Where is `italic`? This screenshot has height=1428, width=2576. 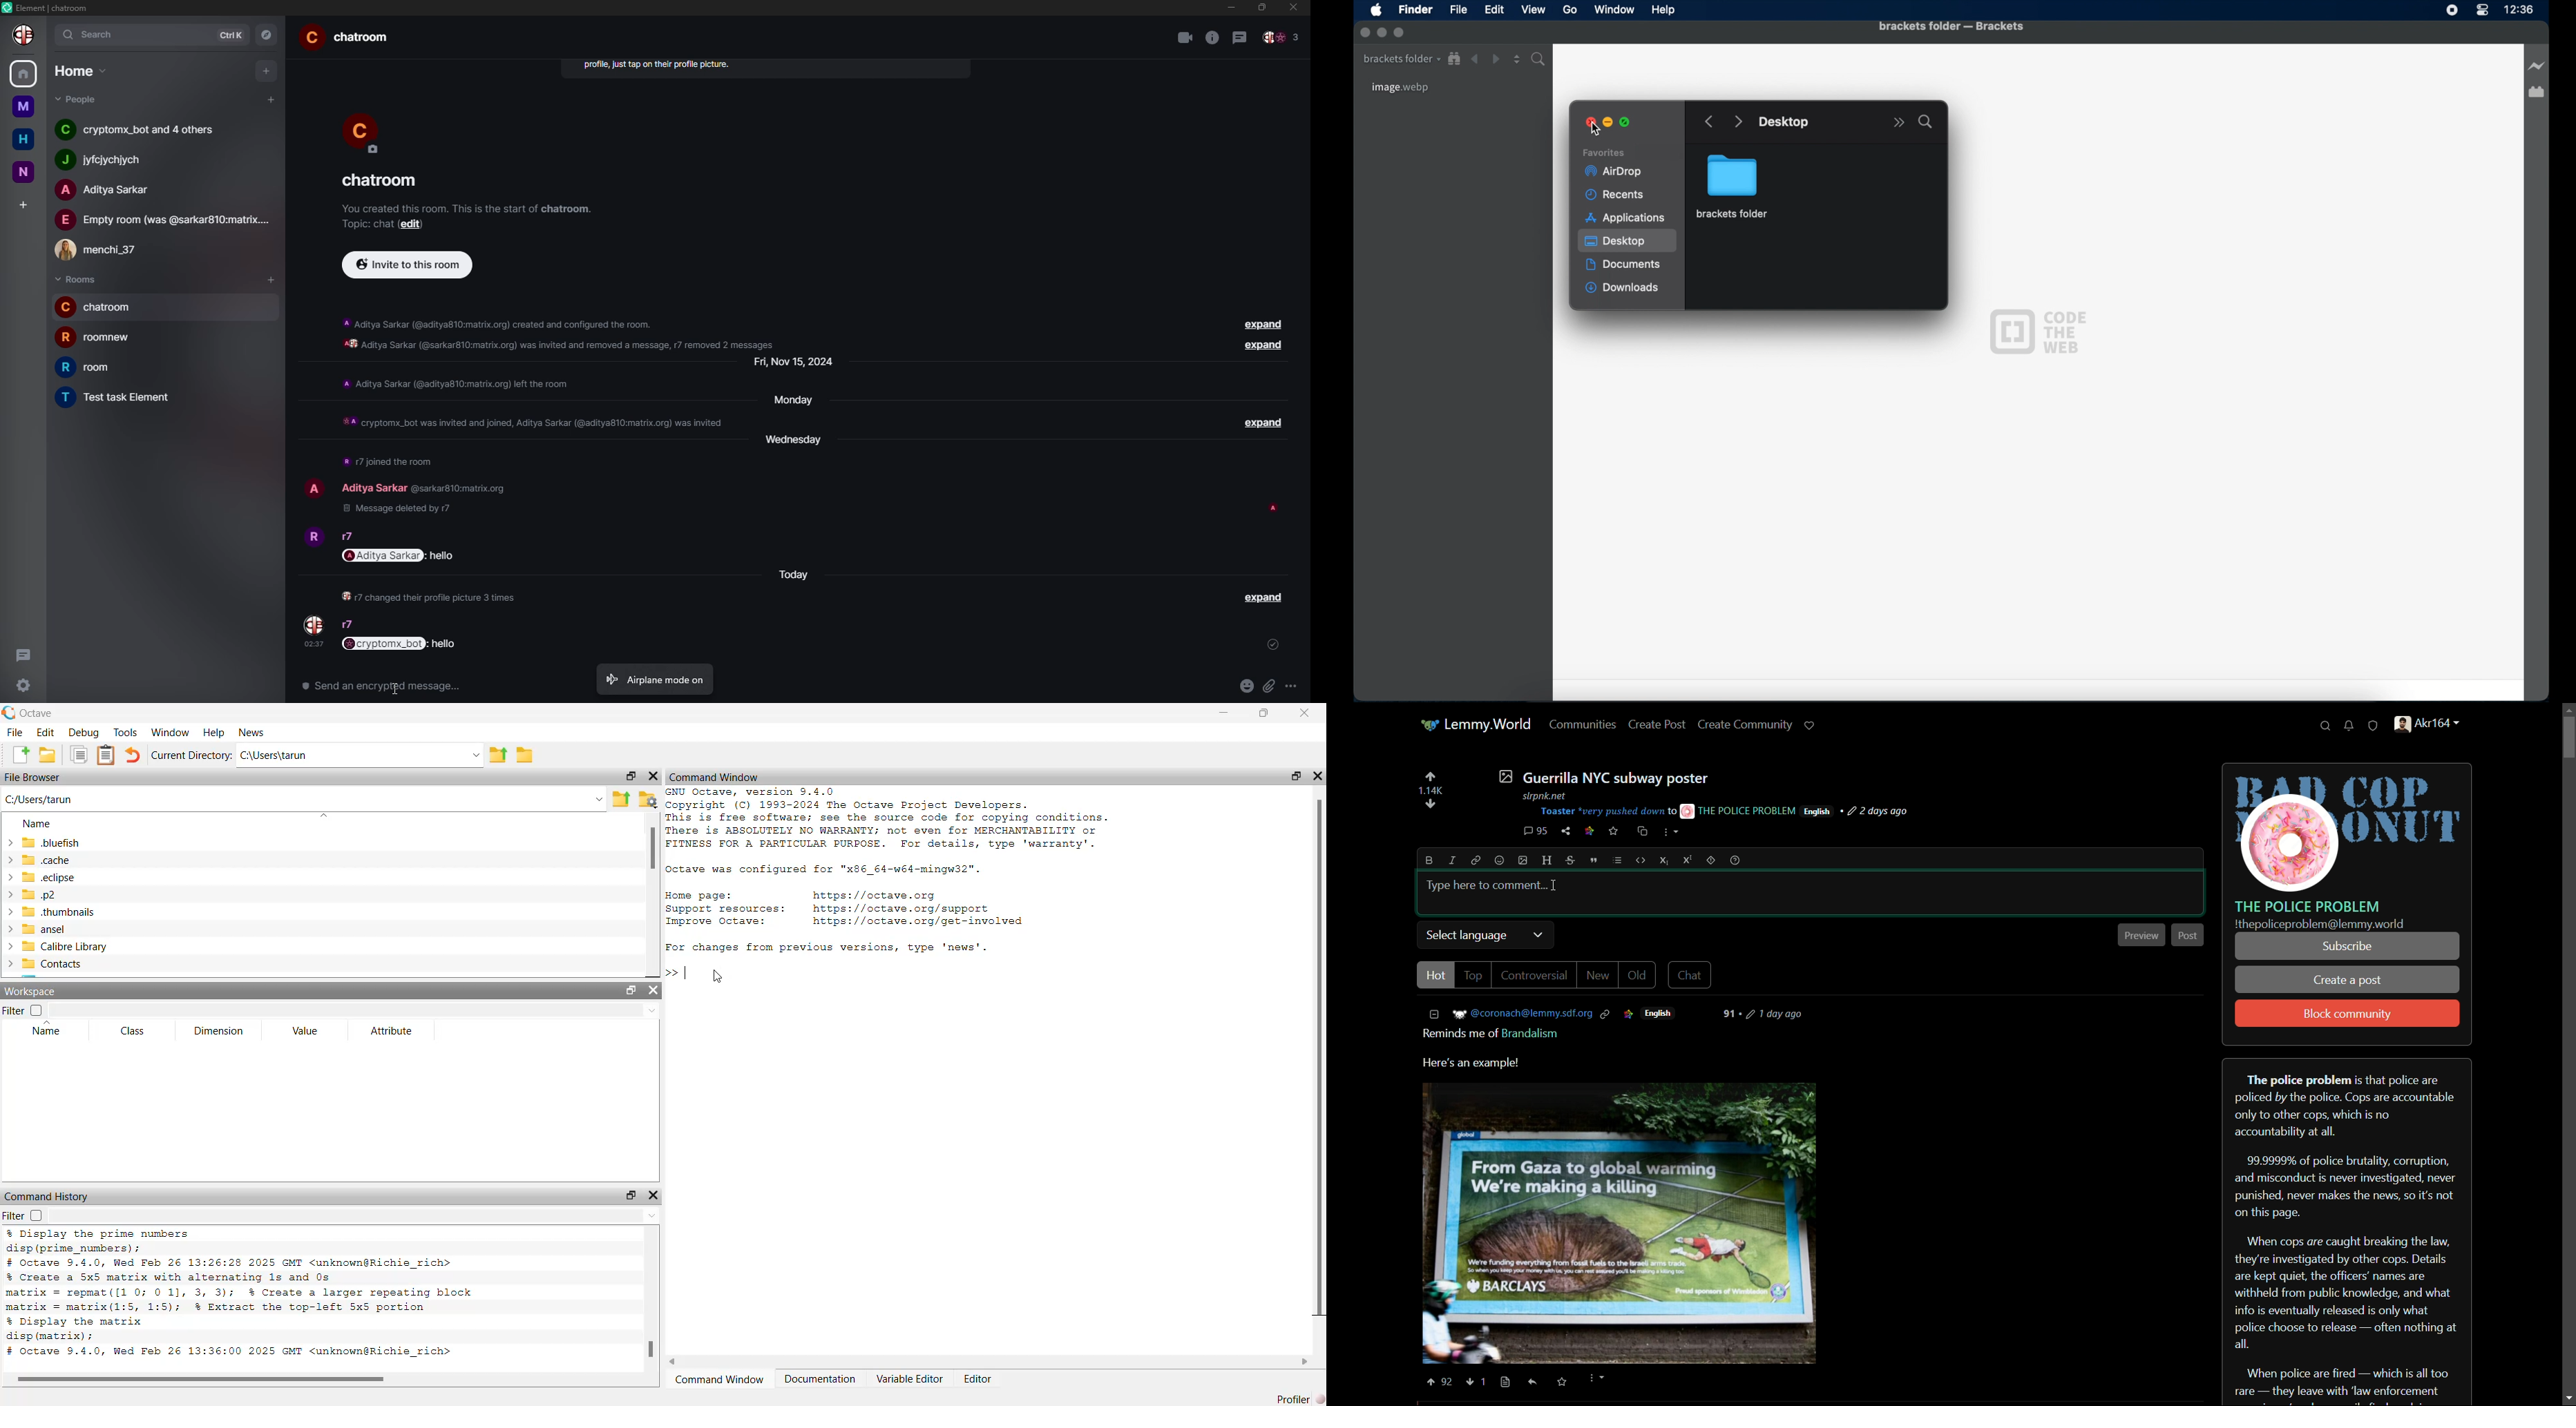 italic is located at coordinates (1451, 860).